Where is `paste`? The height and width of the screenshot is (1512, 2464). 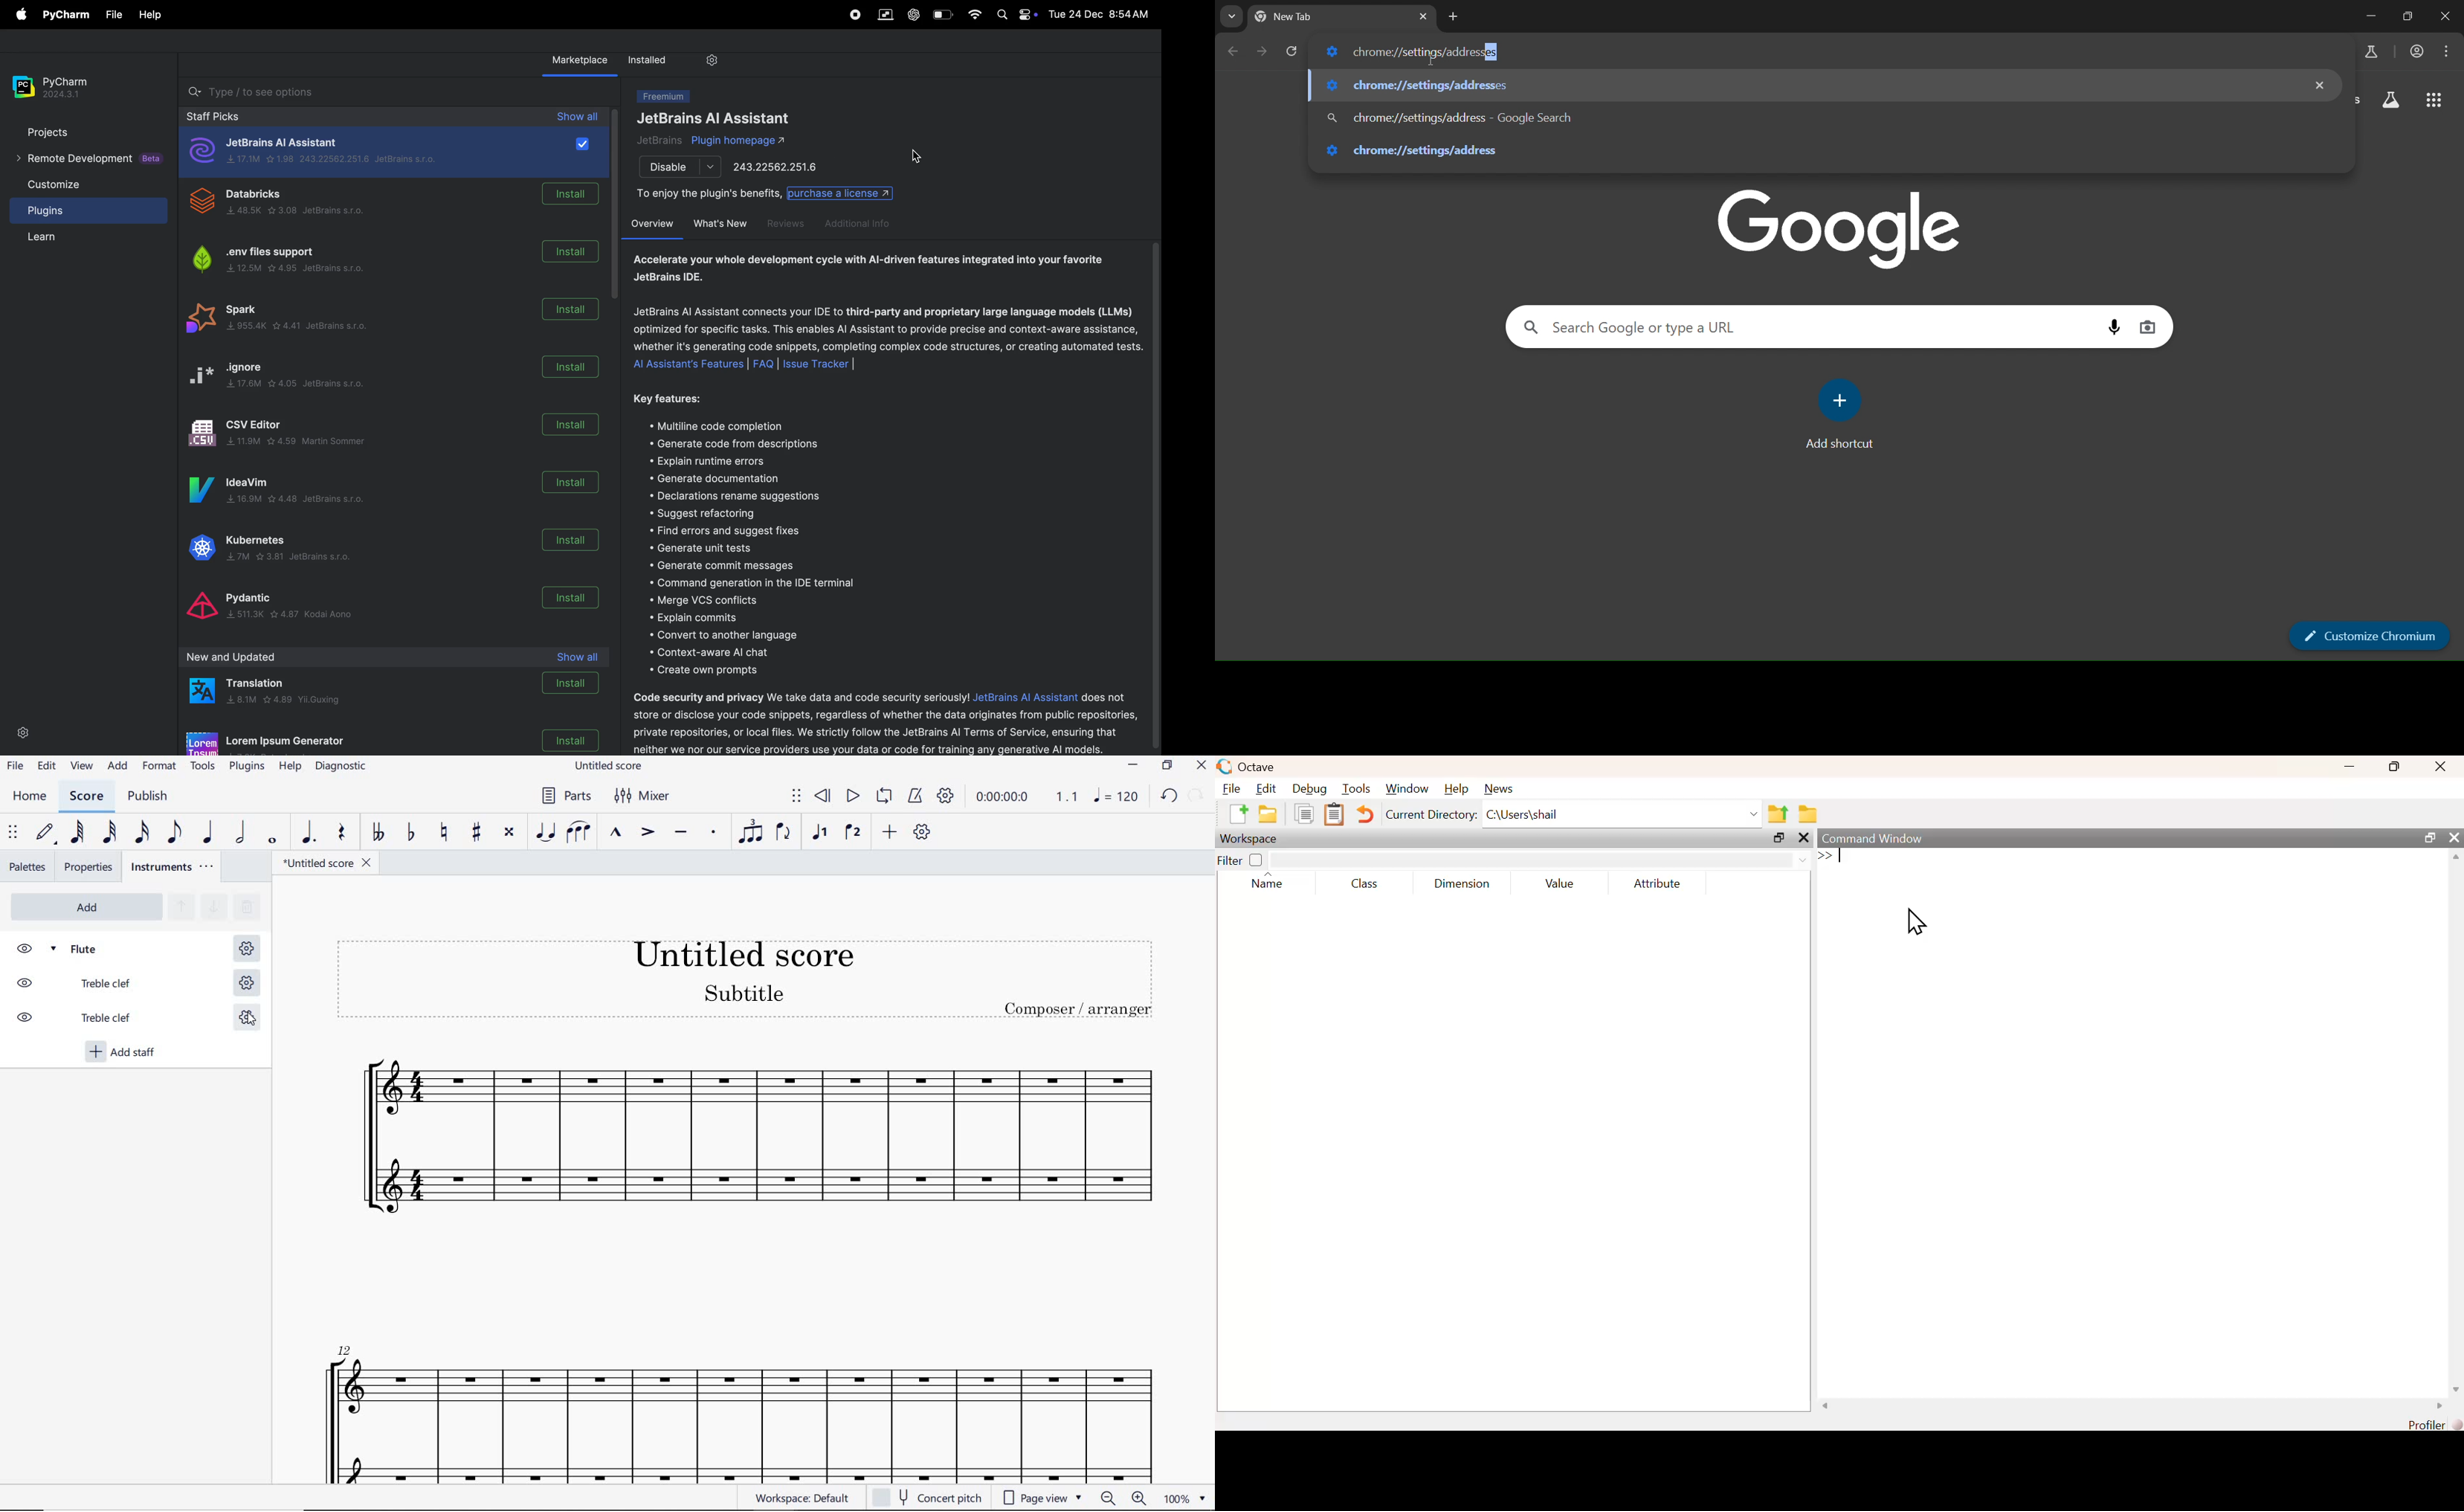 paste is located at coordinates (1337, 816).